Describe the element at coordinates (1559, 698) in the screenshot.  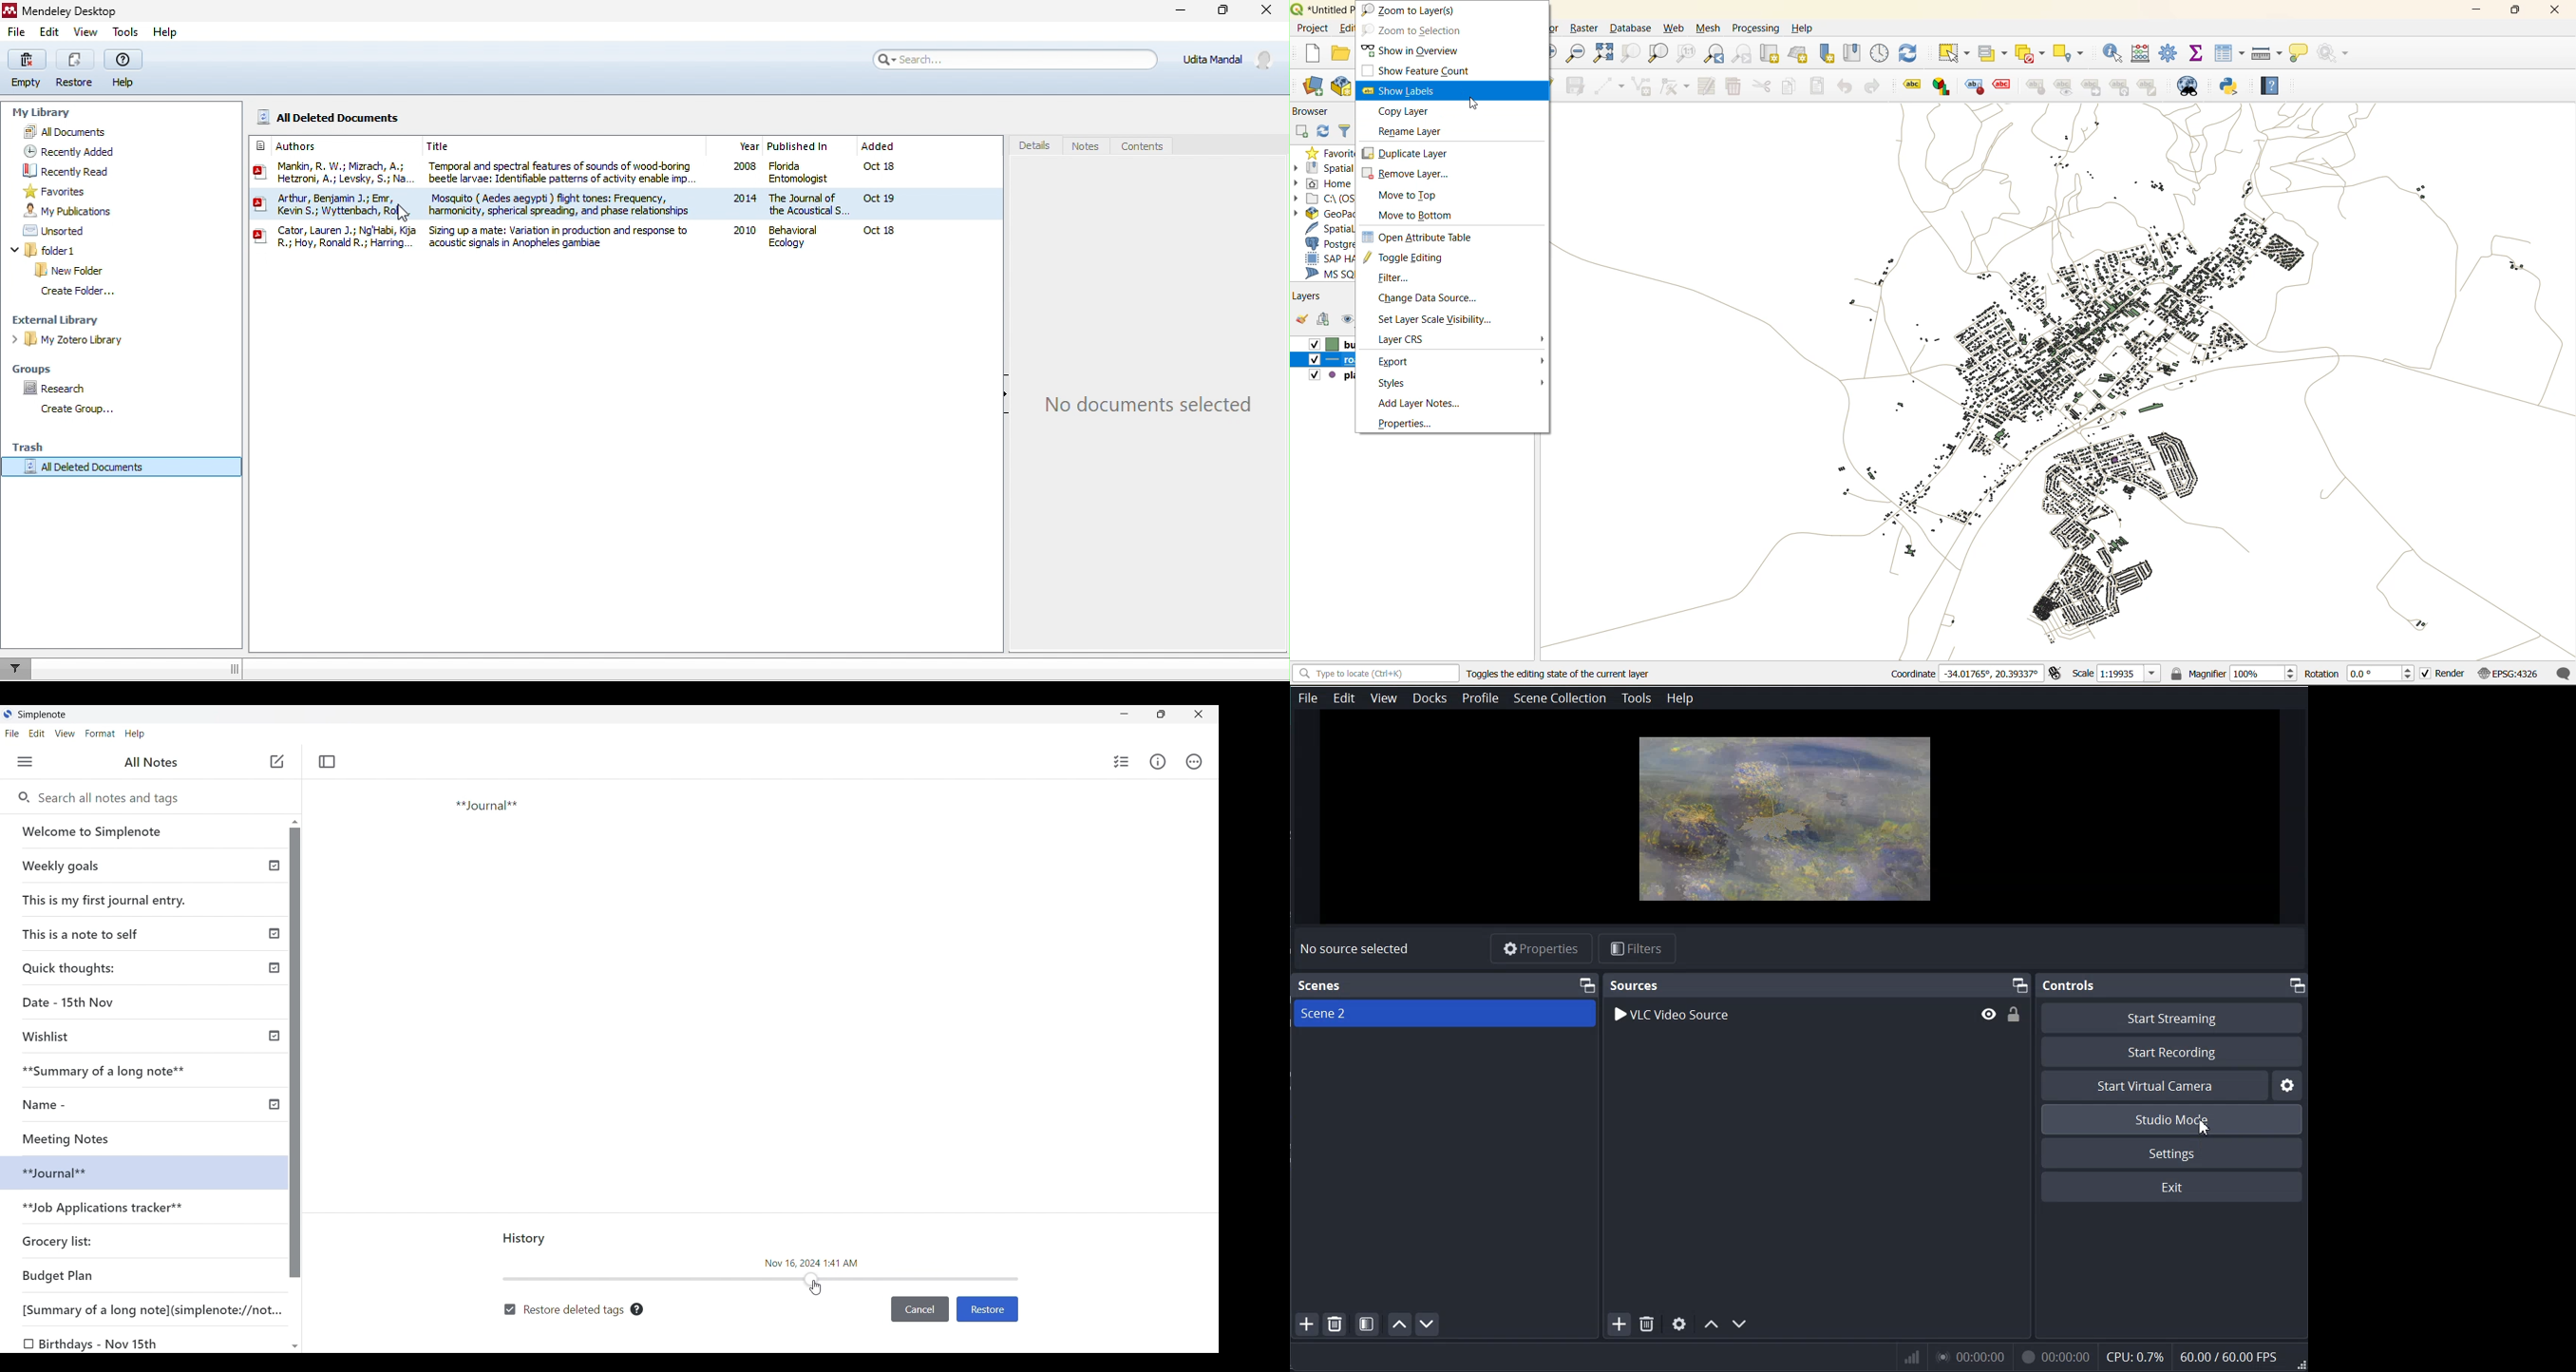
I see `Scene Collection` at that location.